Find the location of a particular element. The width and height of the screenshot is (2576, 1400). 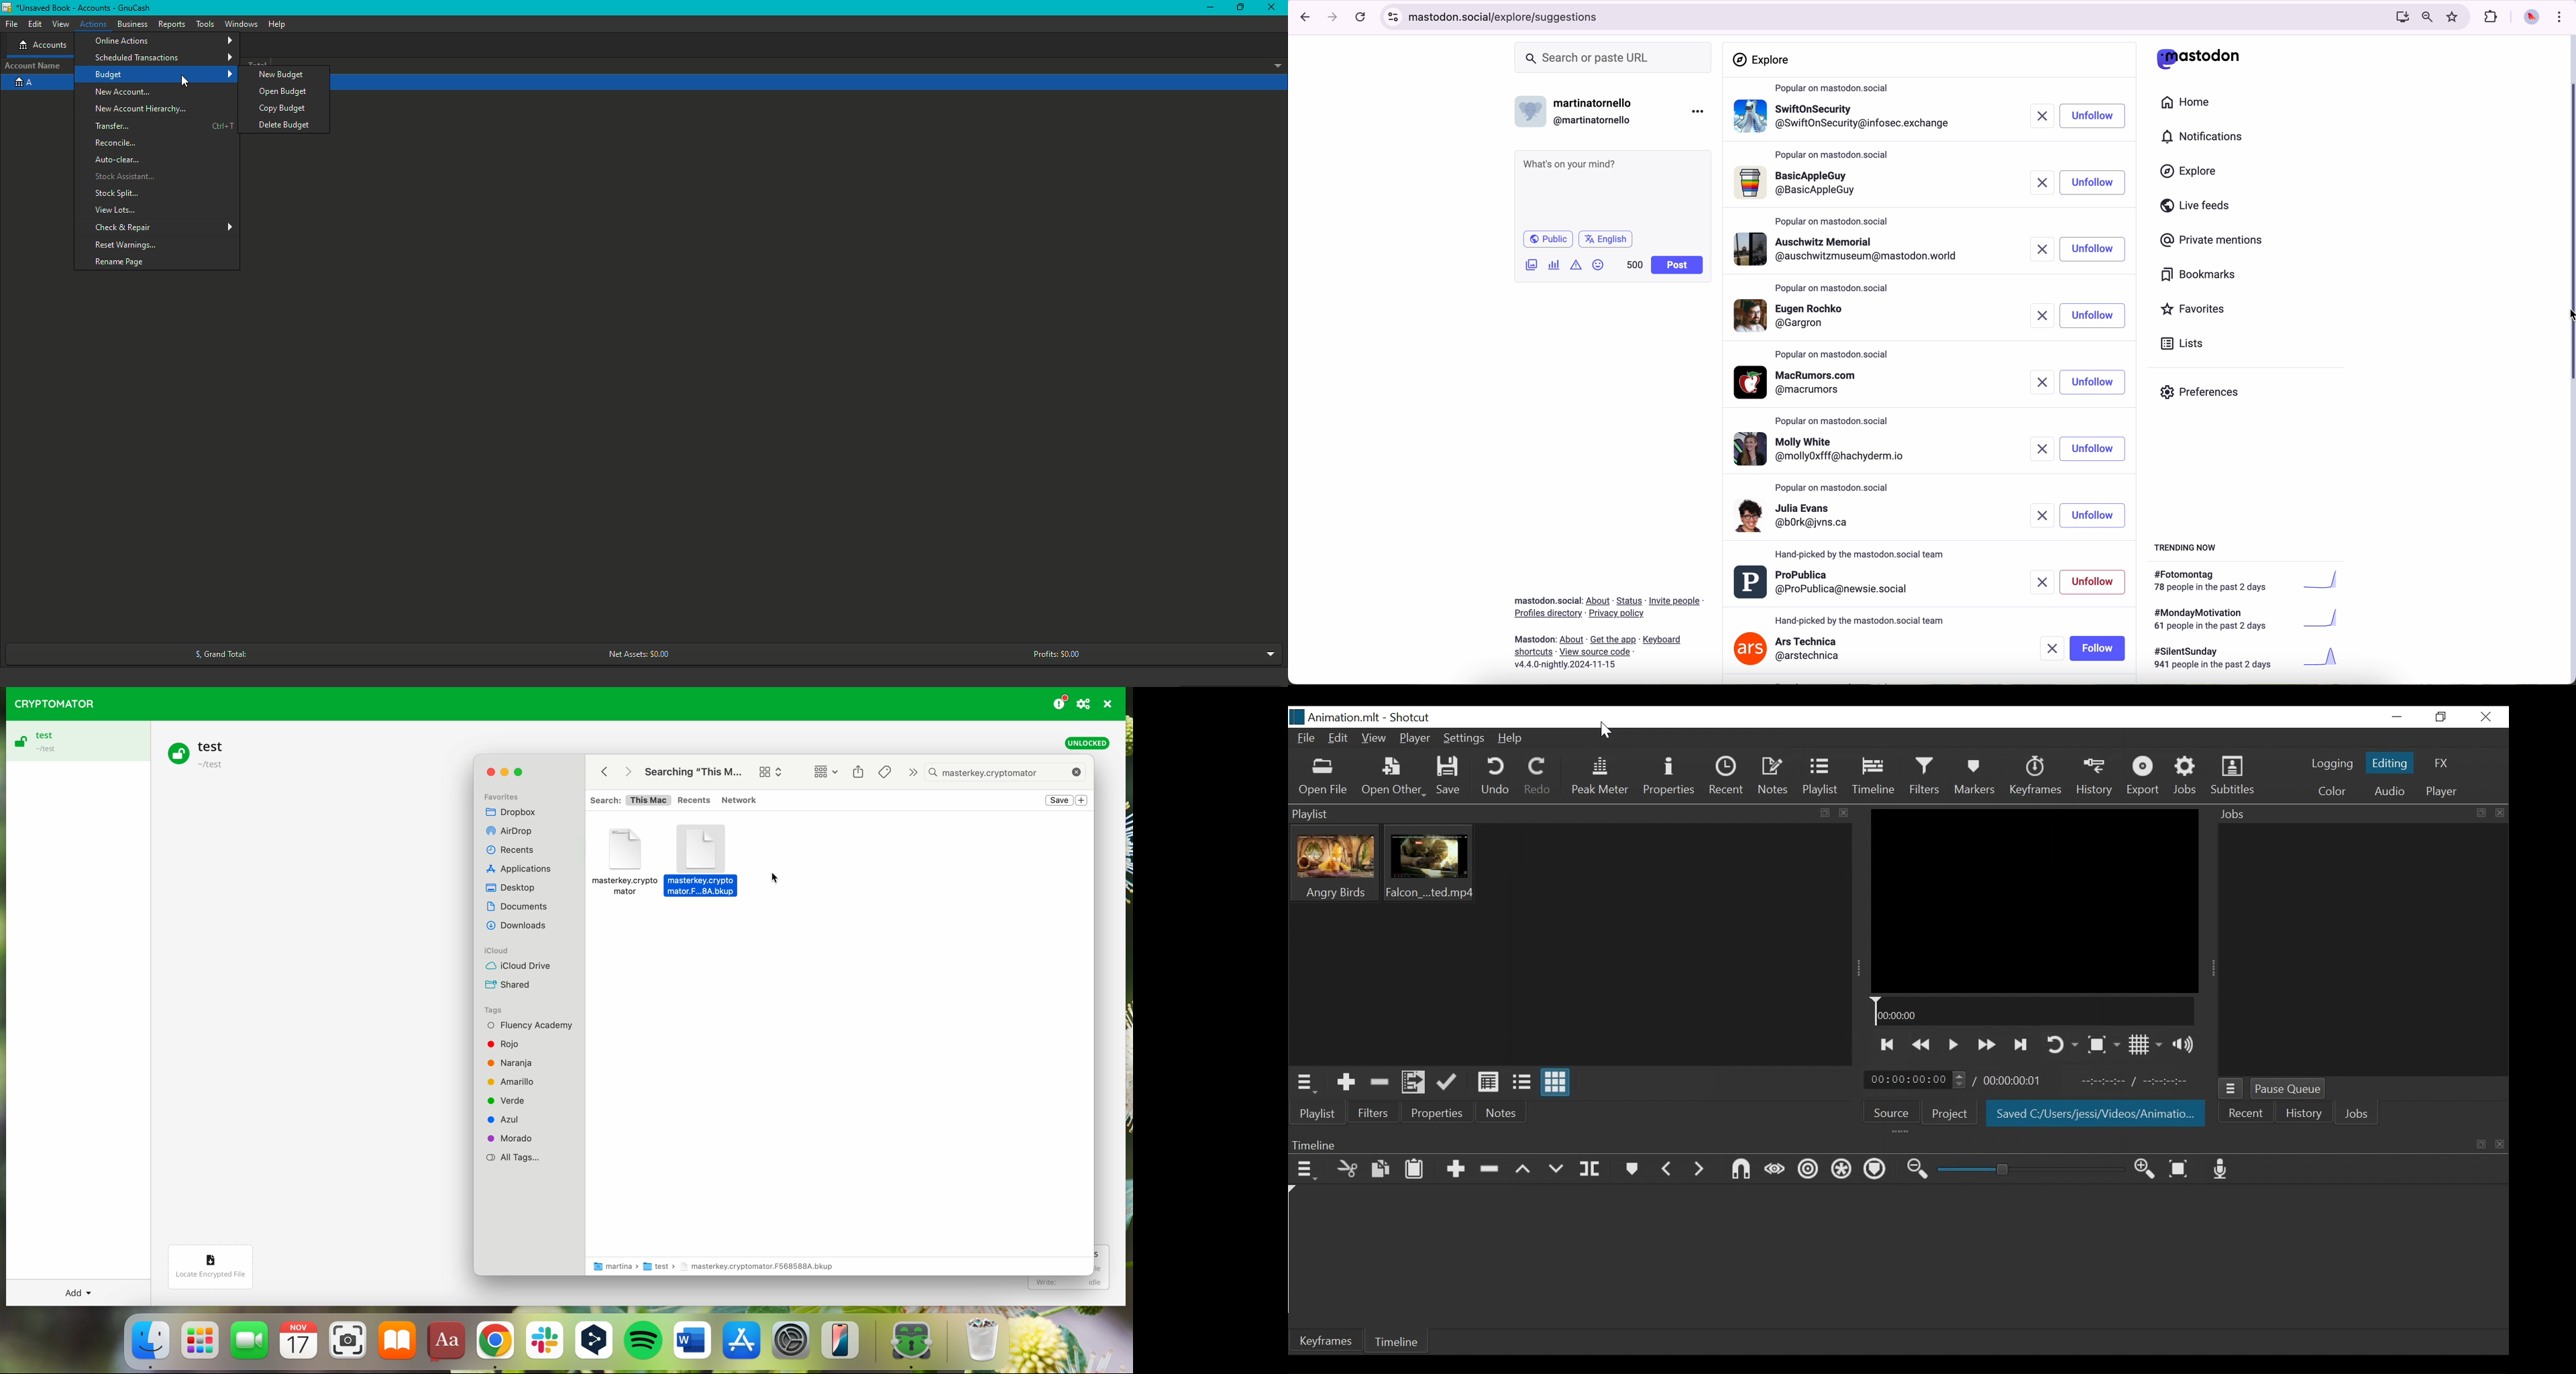

FaceTime is located at coordinates (251, 1344).